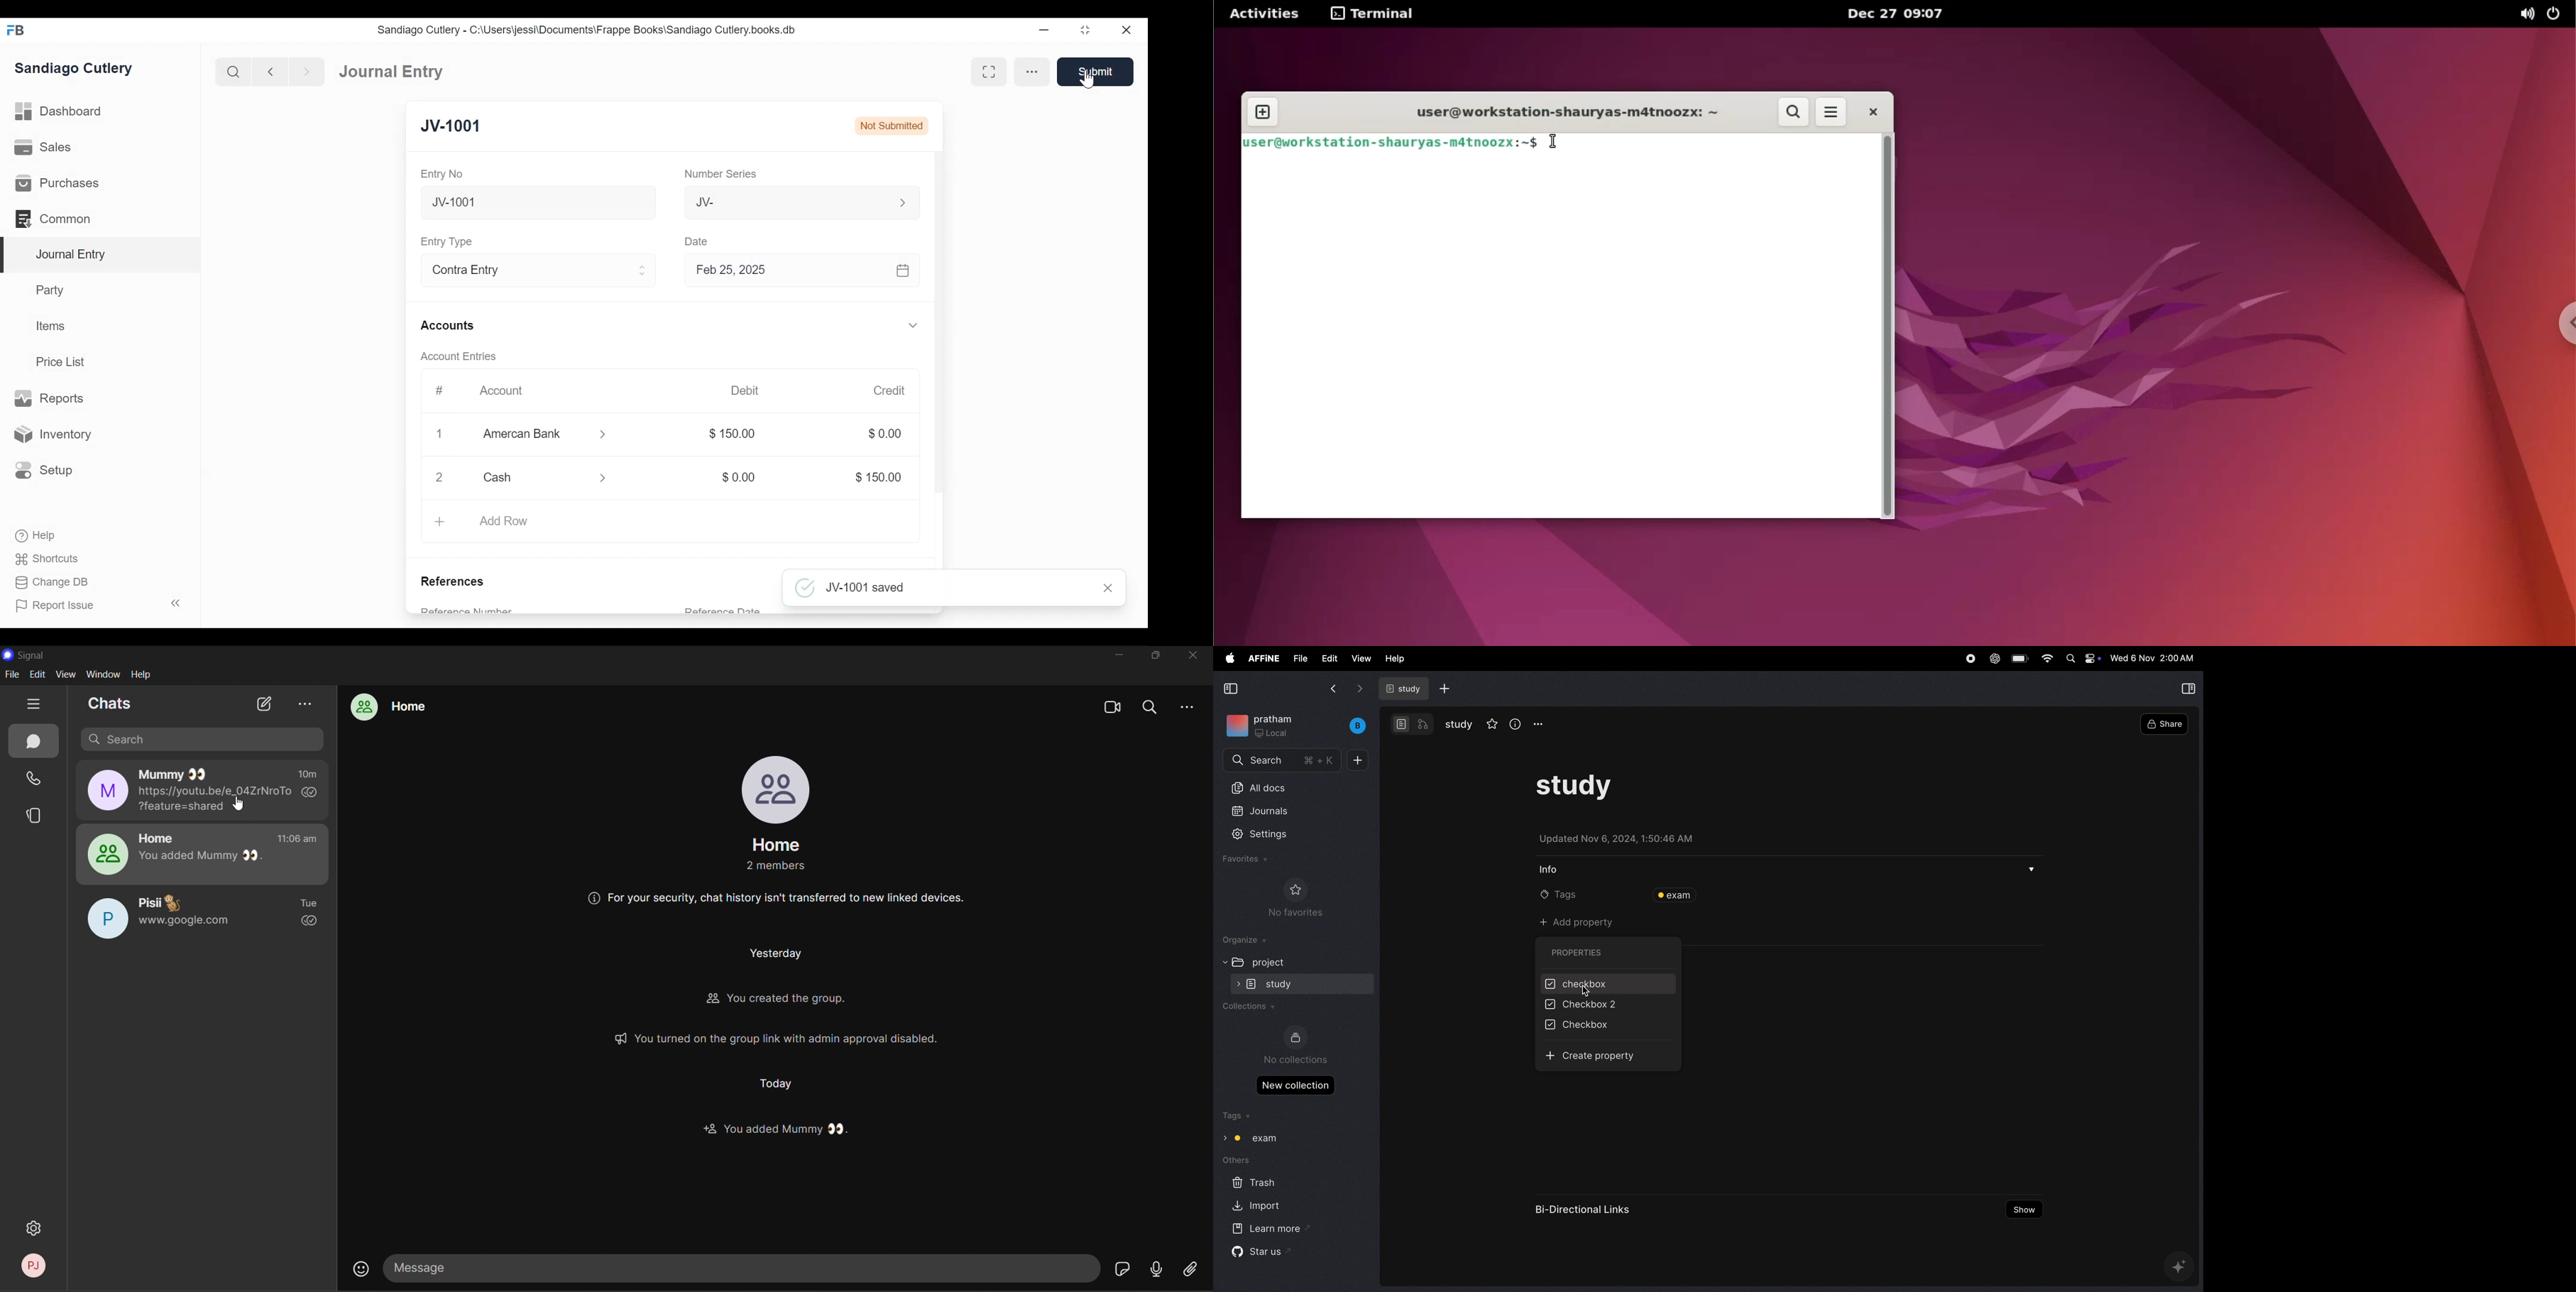  What do you see at coordinates (449, 242) in the screenshot?
I see `Entry Type` at bounding box center [449, 242].